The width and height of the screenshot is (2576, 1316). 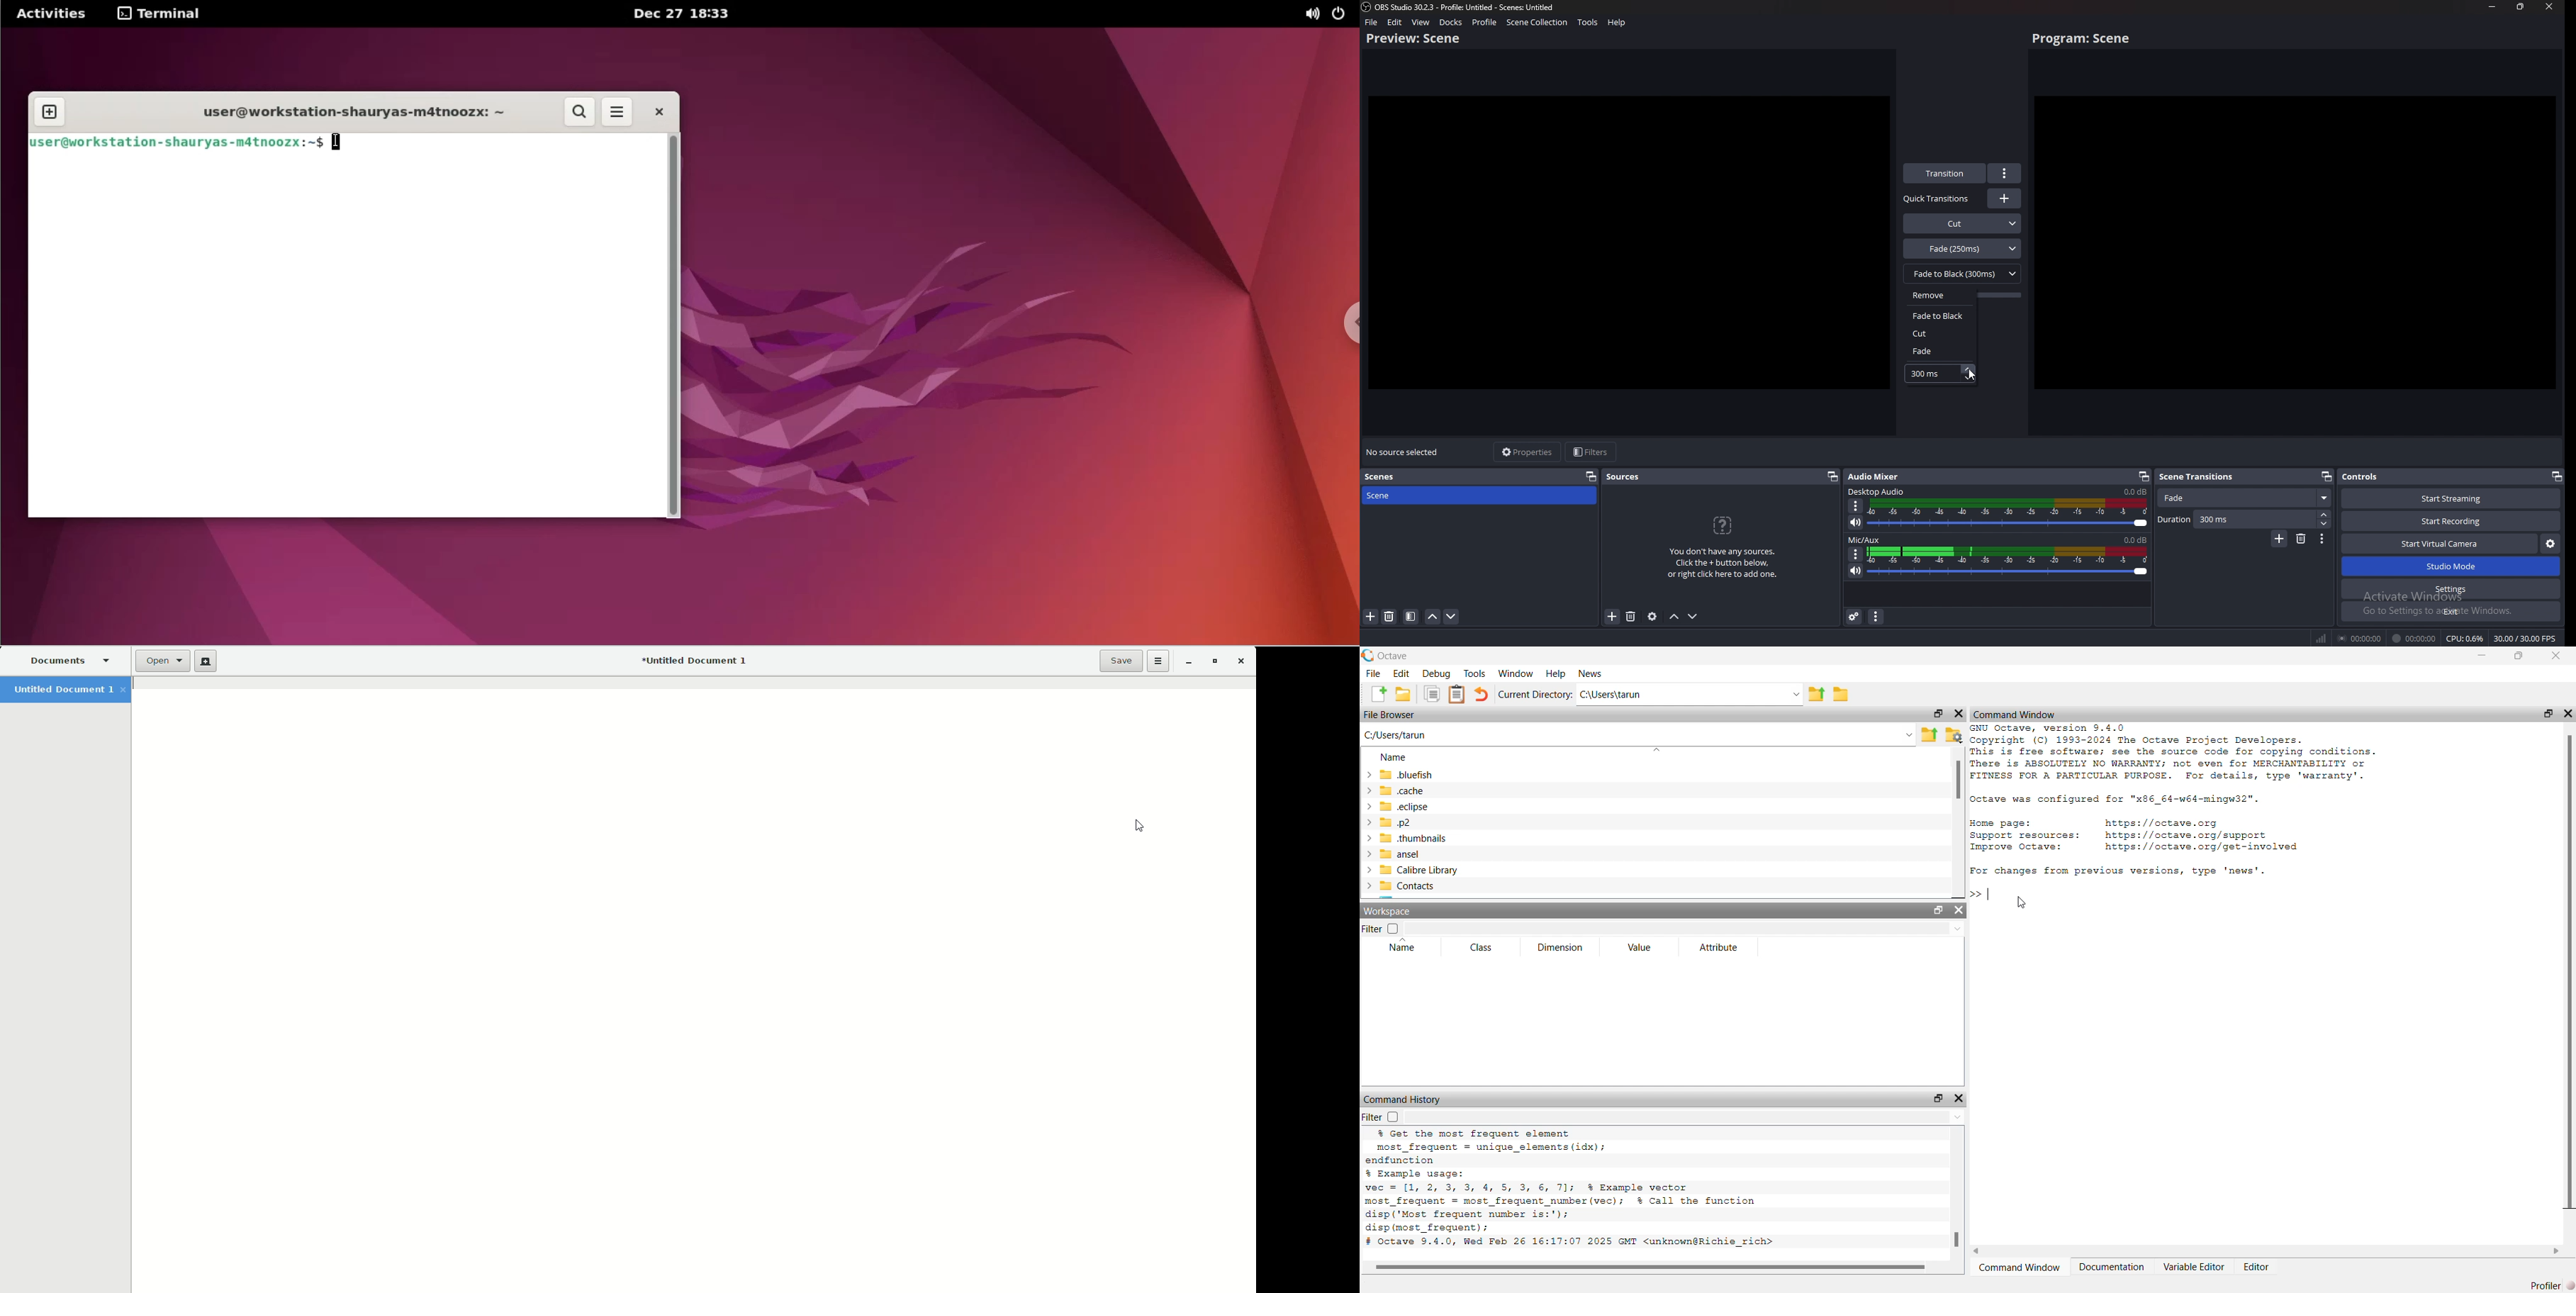 I want to click on mic/aux, so click(x=1866, y=539).